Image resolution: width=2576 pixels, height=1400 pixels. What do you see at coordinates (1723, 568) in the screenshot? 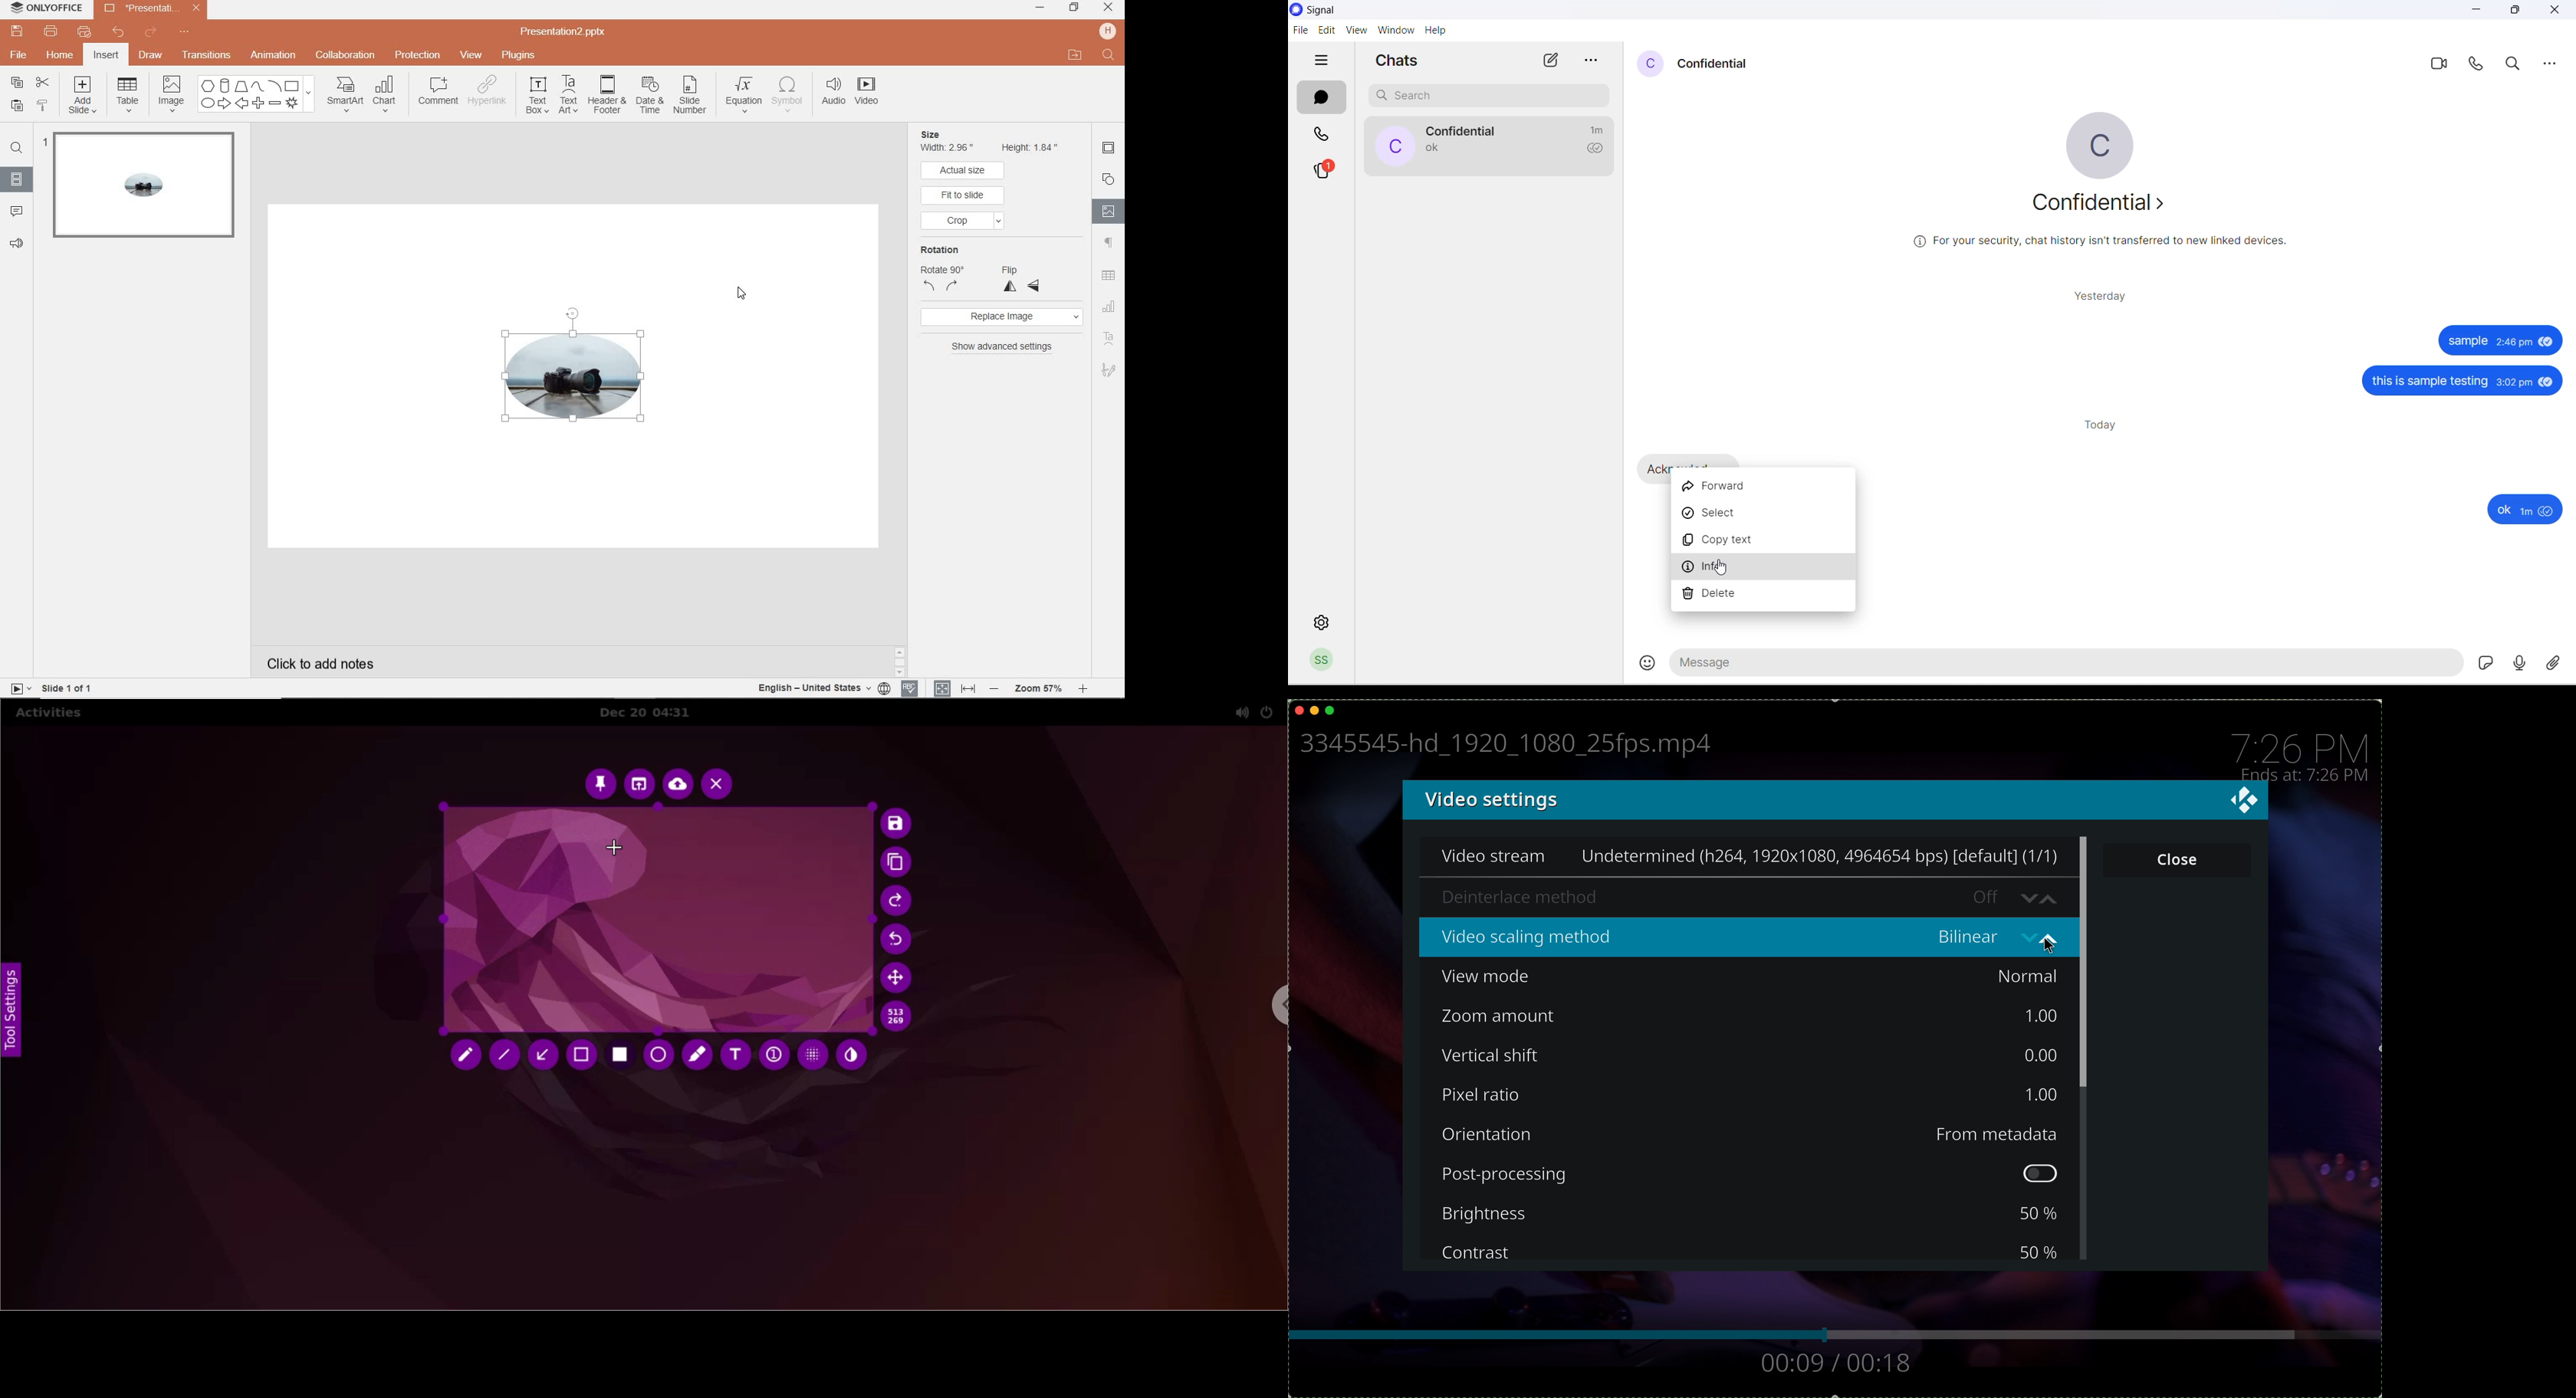
I see `cursor` at bounding box center [1723, 568].